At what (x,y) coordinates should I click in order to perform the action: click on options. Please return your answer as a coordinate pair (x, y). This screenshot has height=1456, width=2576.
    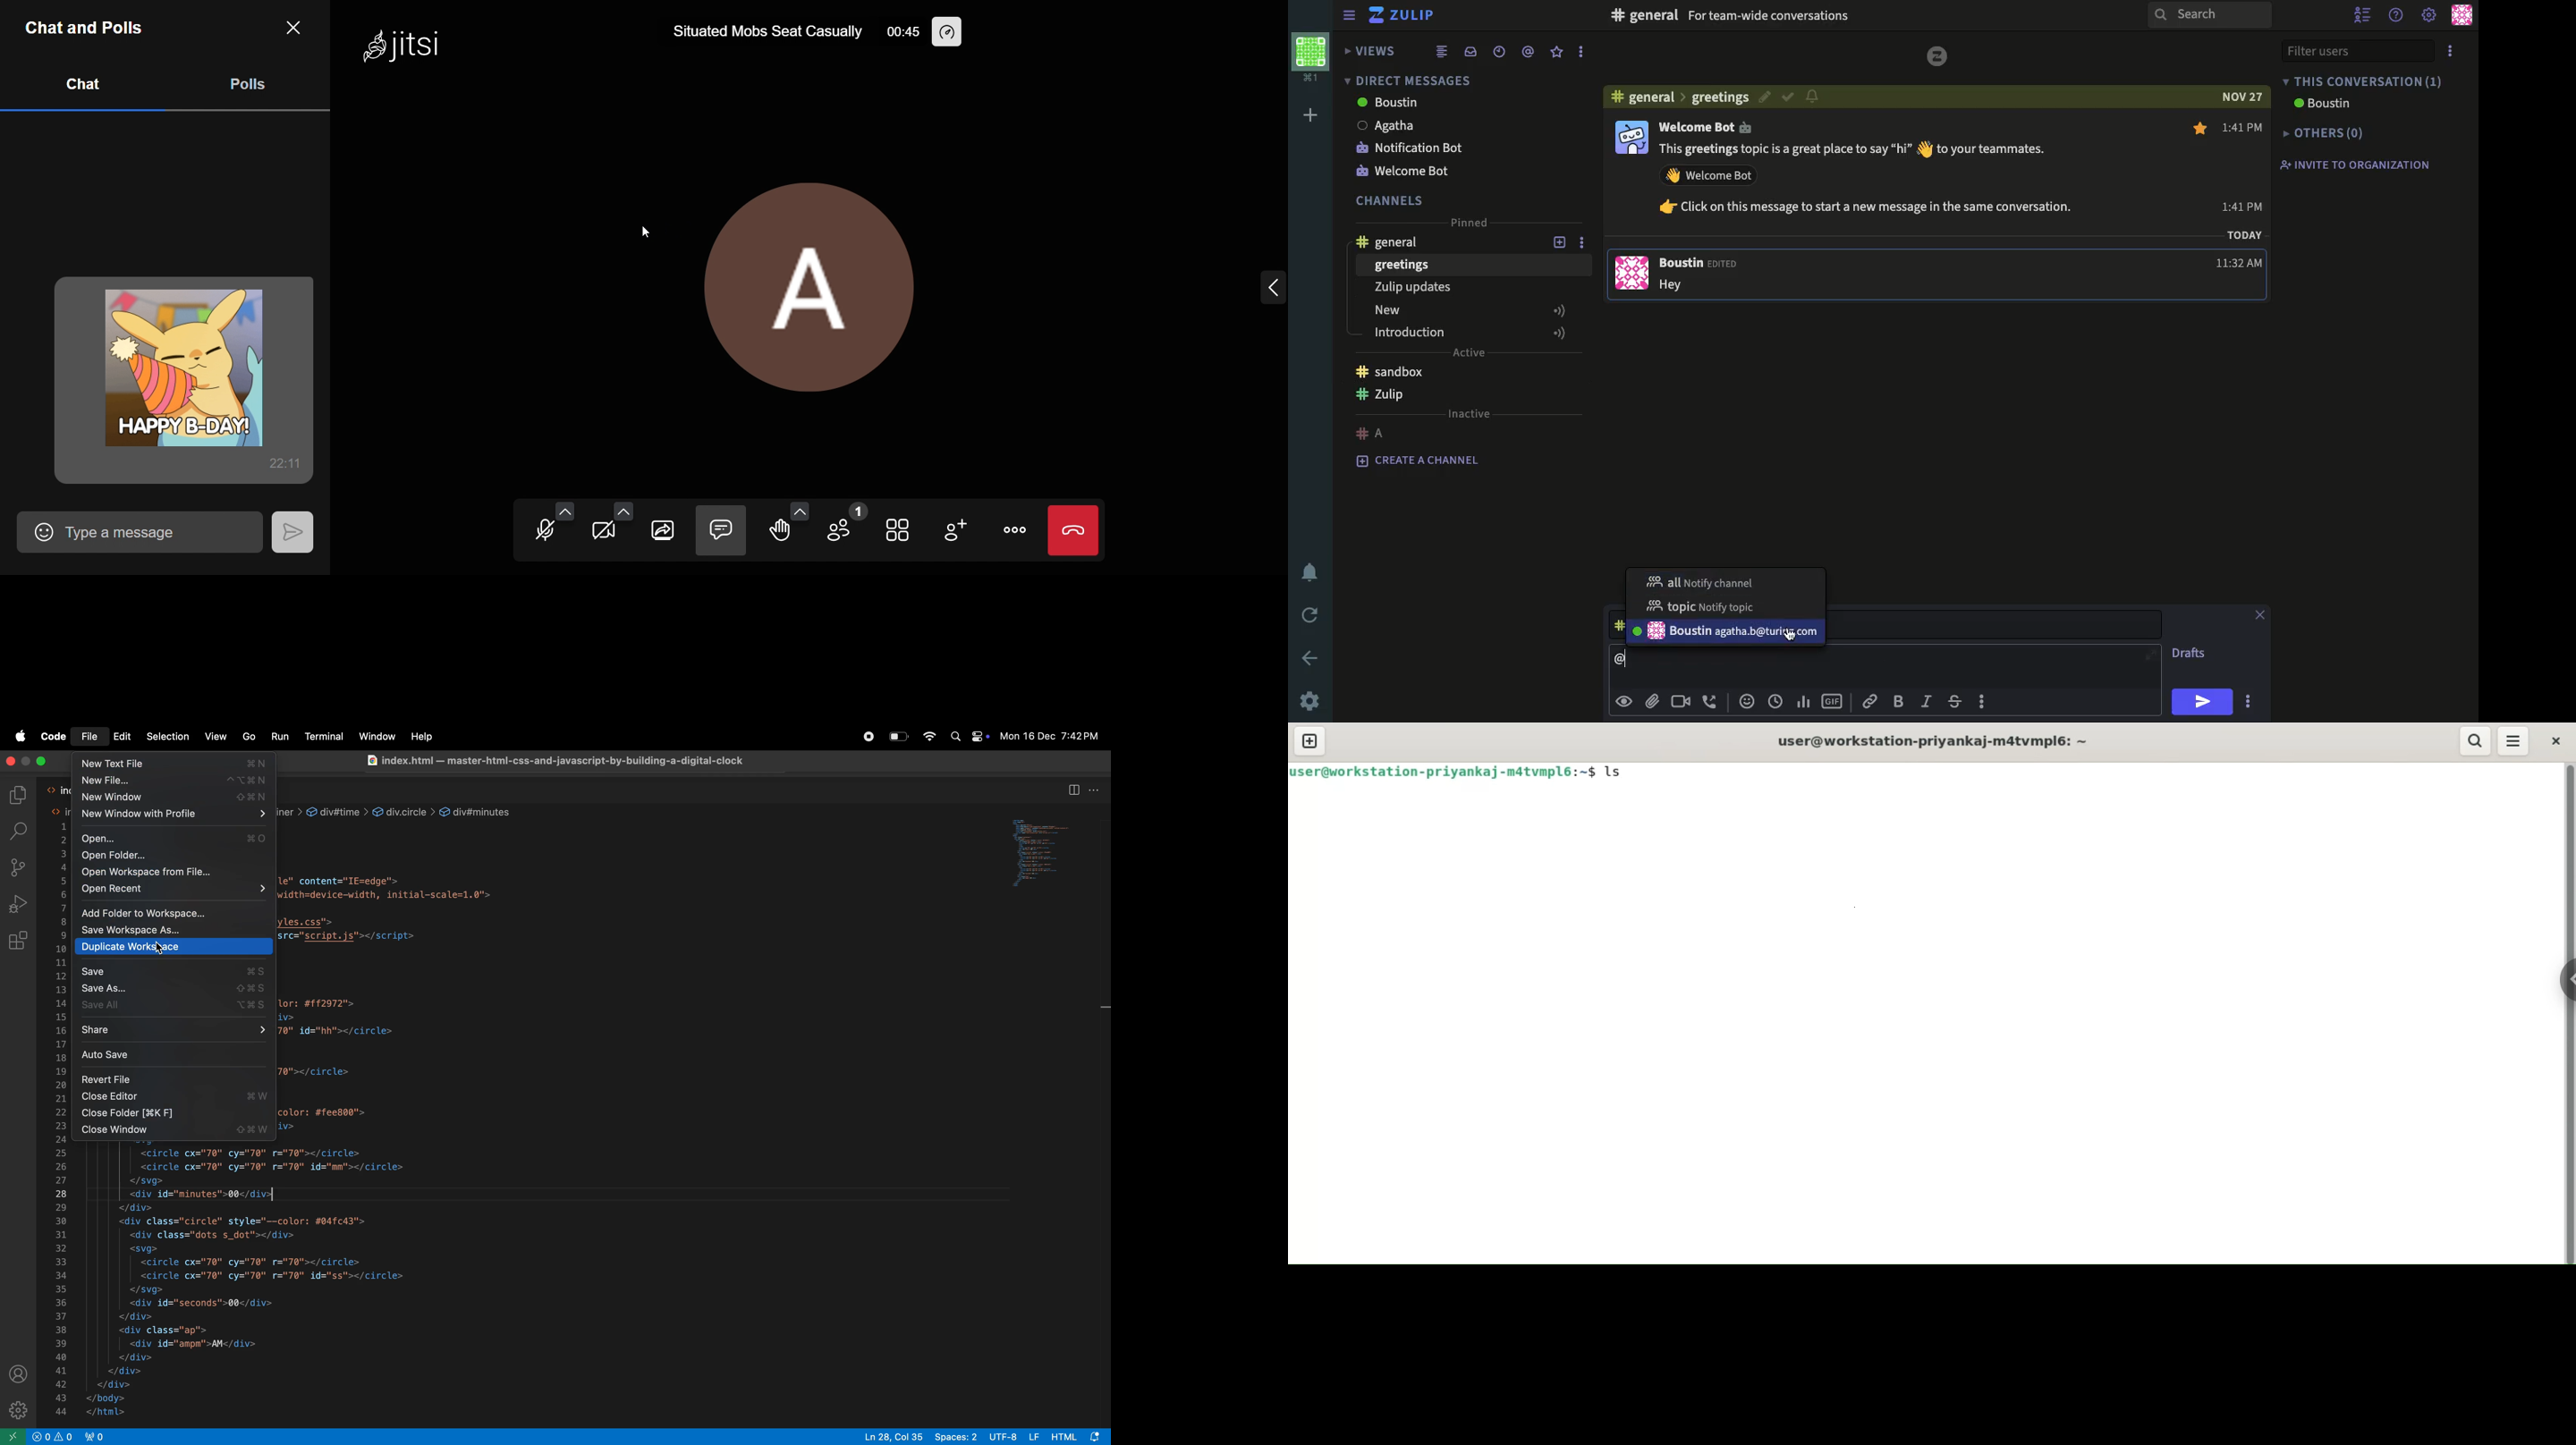
    Looking at the image, I should click on (1578, 52).